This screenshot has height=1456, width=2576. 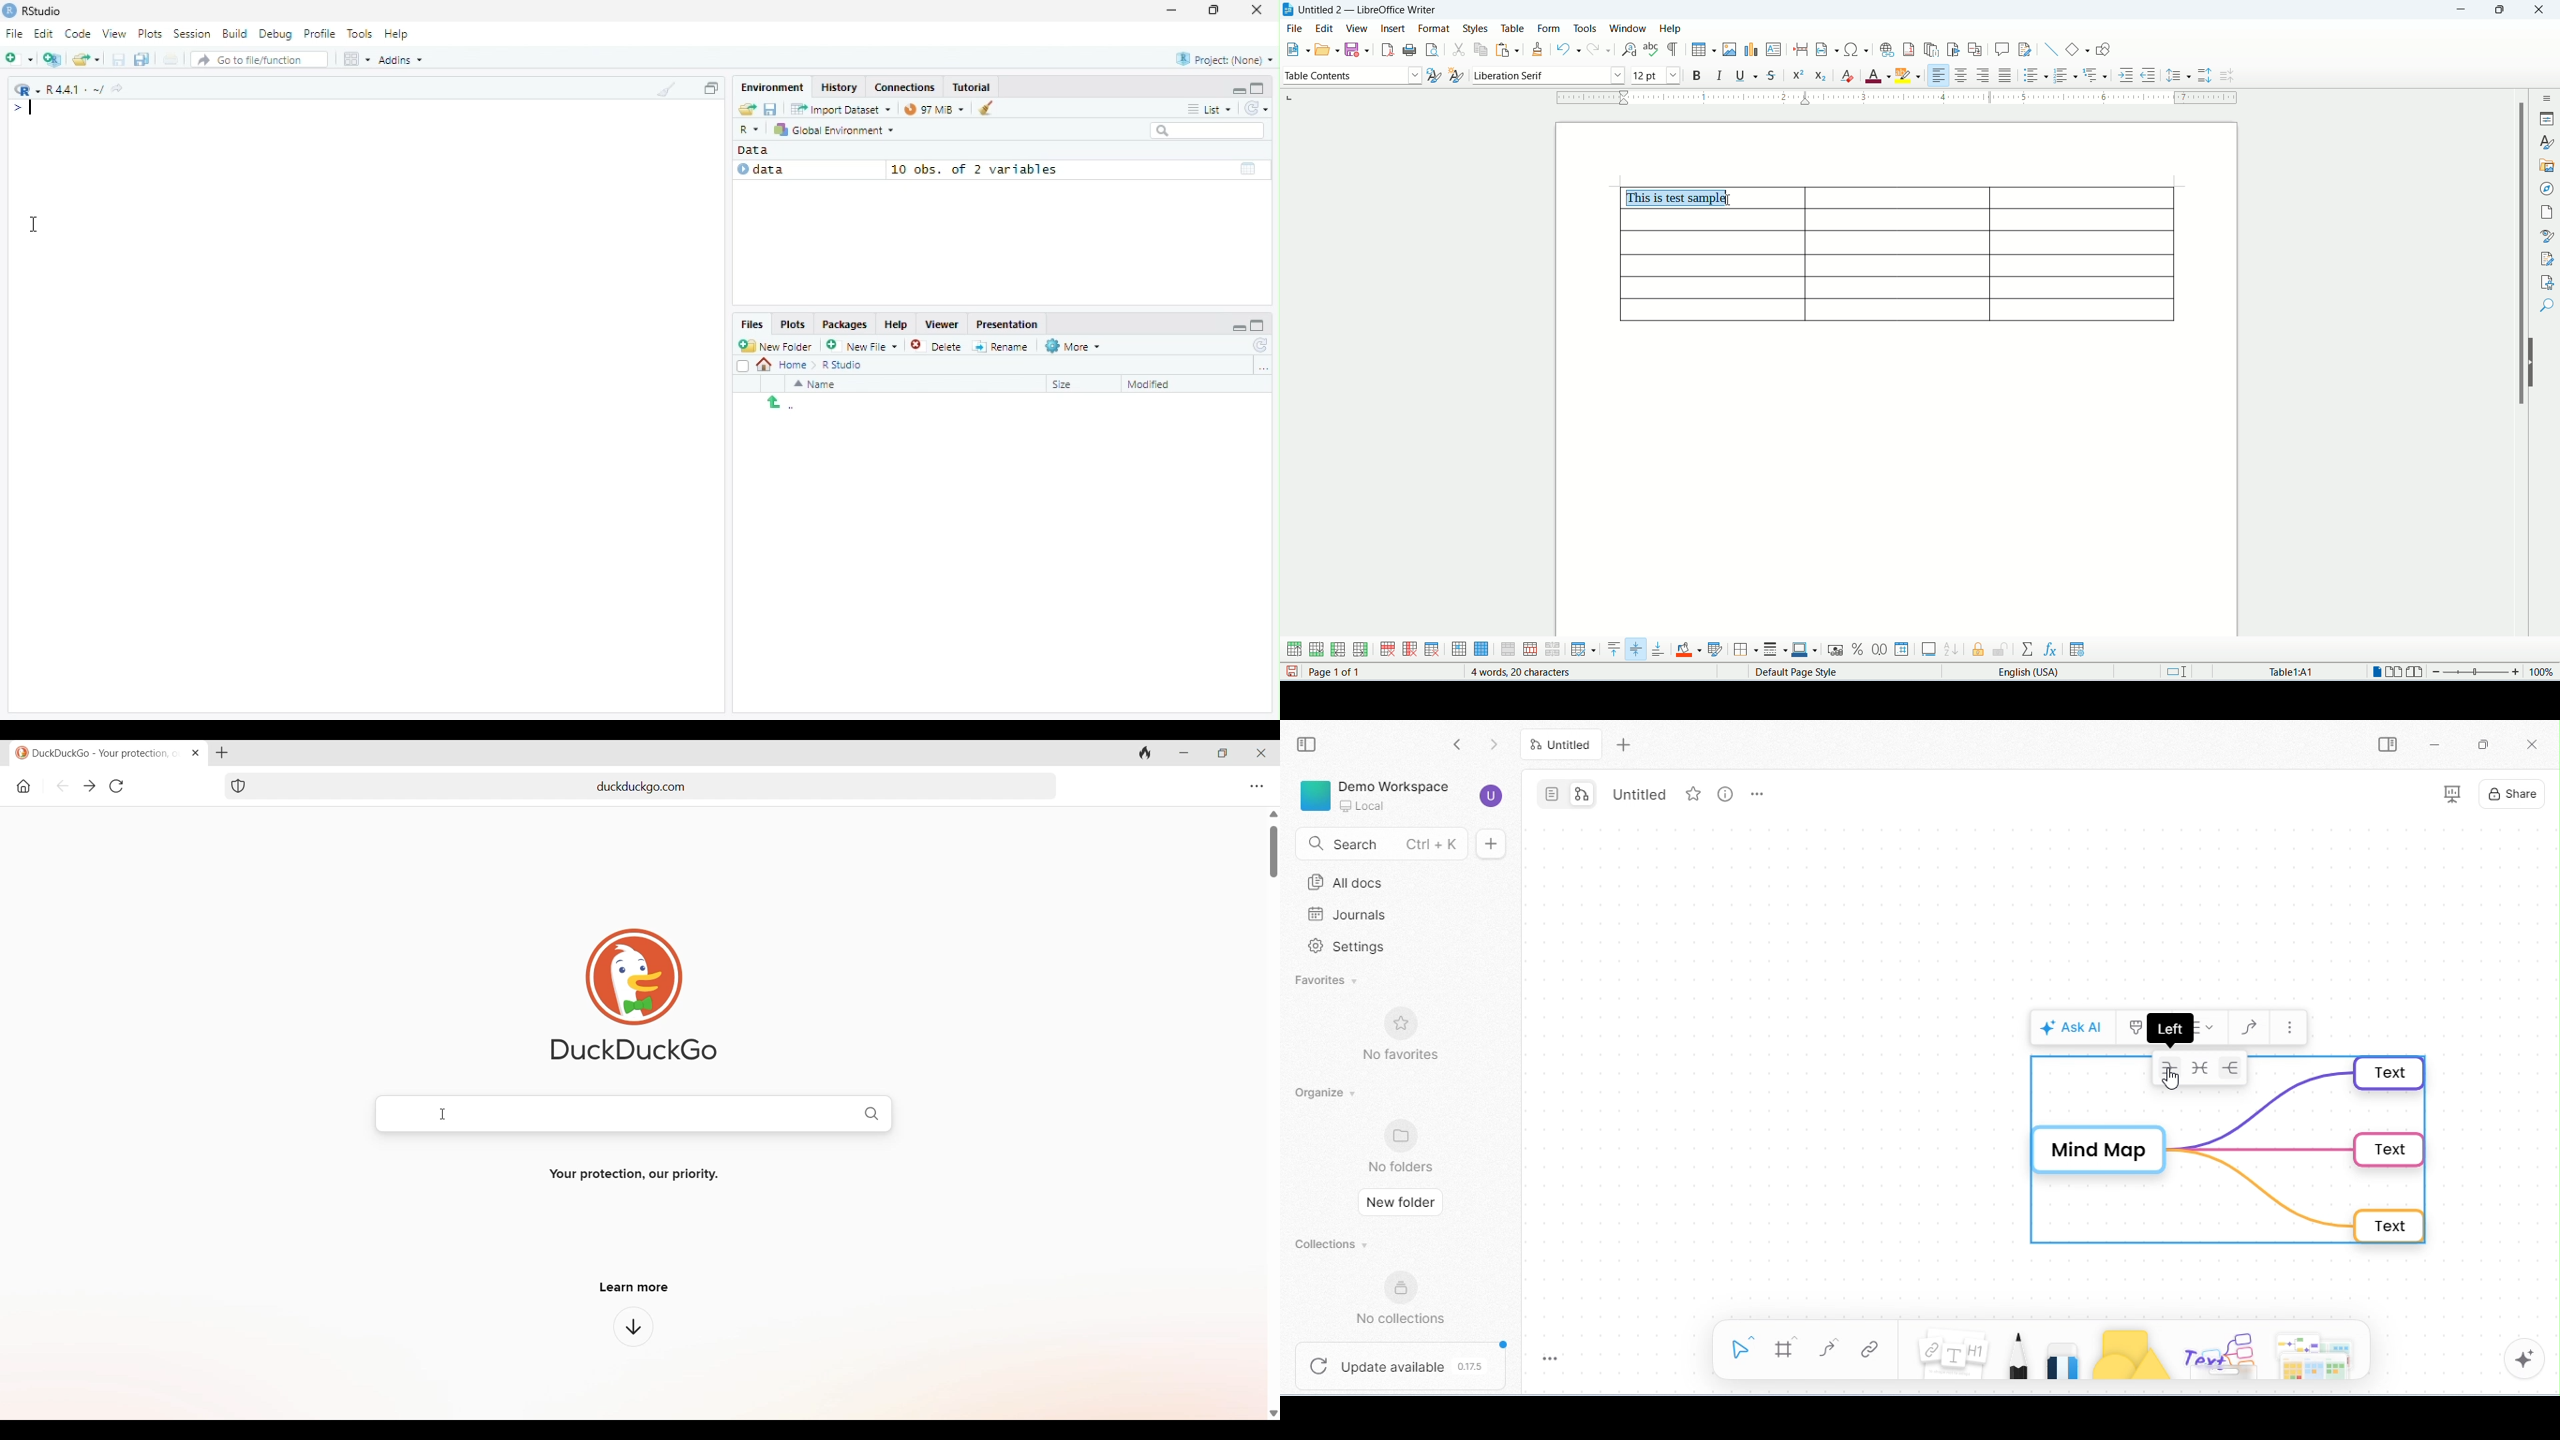 I want to click on clone formatting, so click(x=1539, y=49).